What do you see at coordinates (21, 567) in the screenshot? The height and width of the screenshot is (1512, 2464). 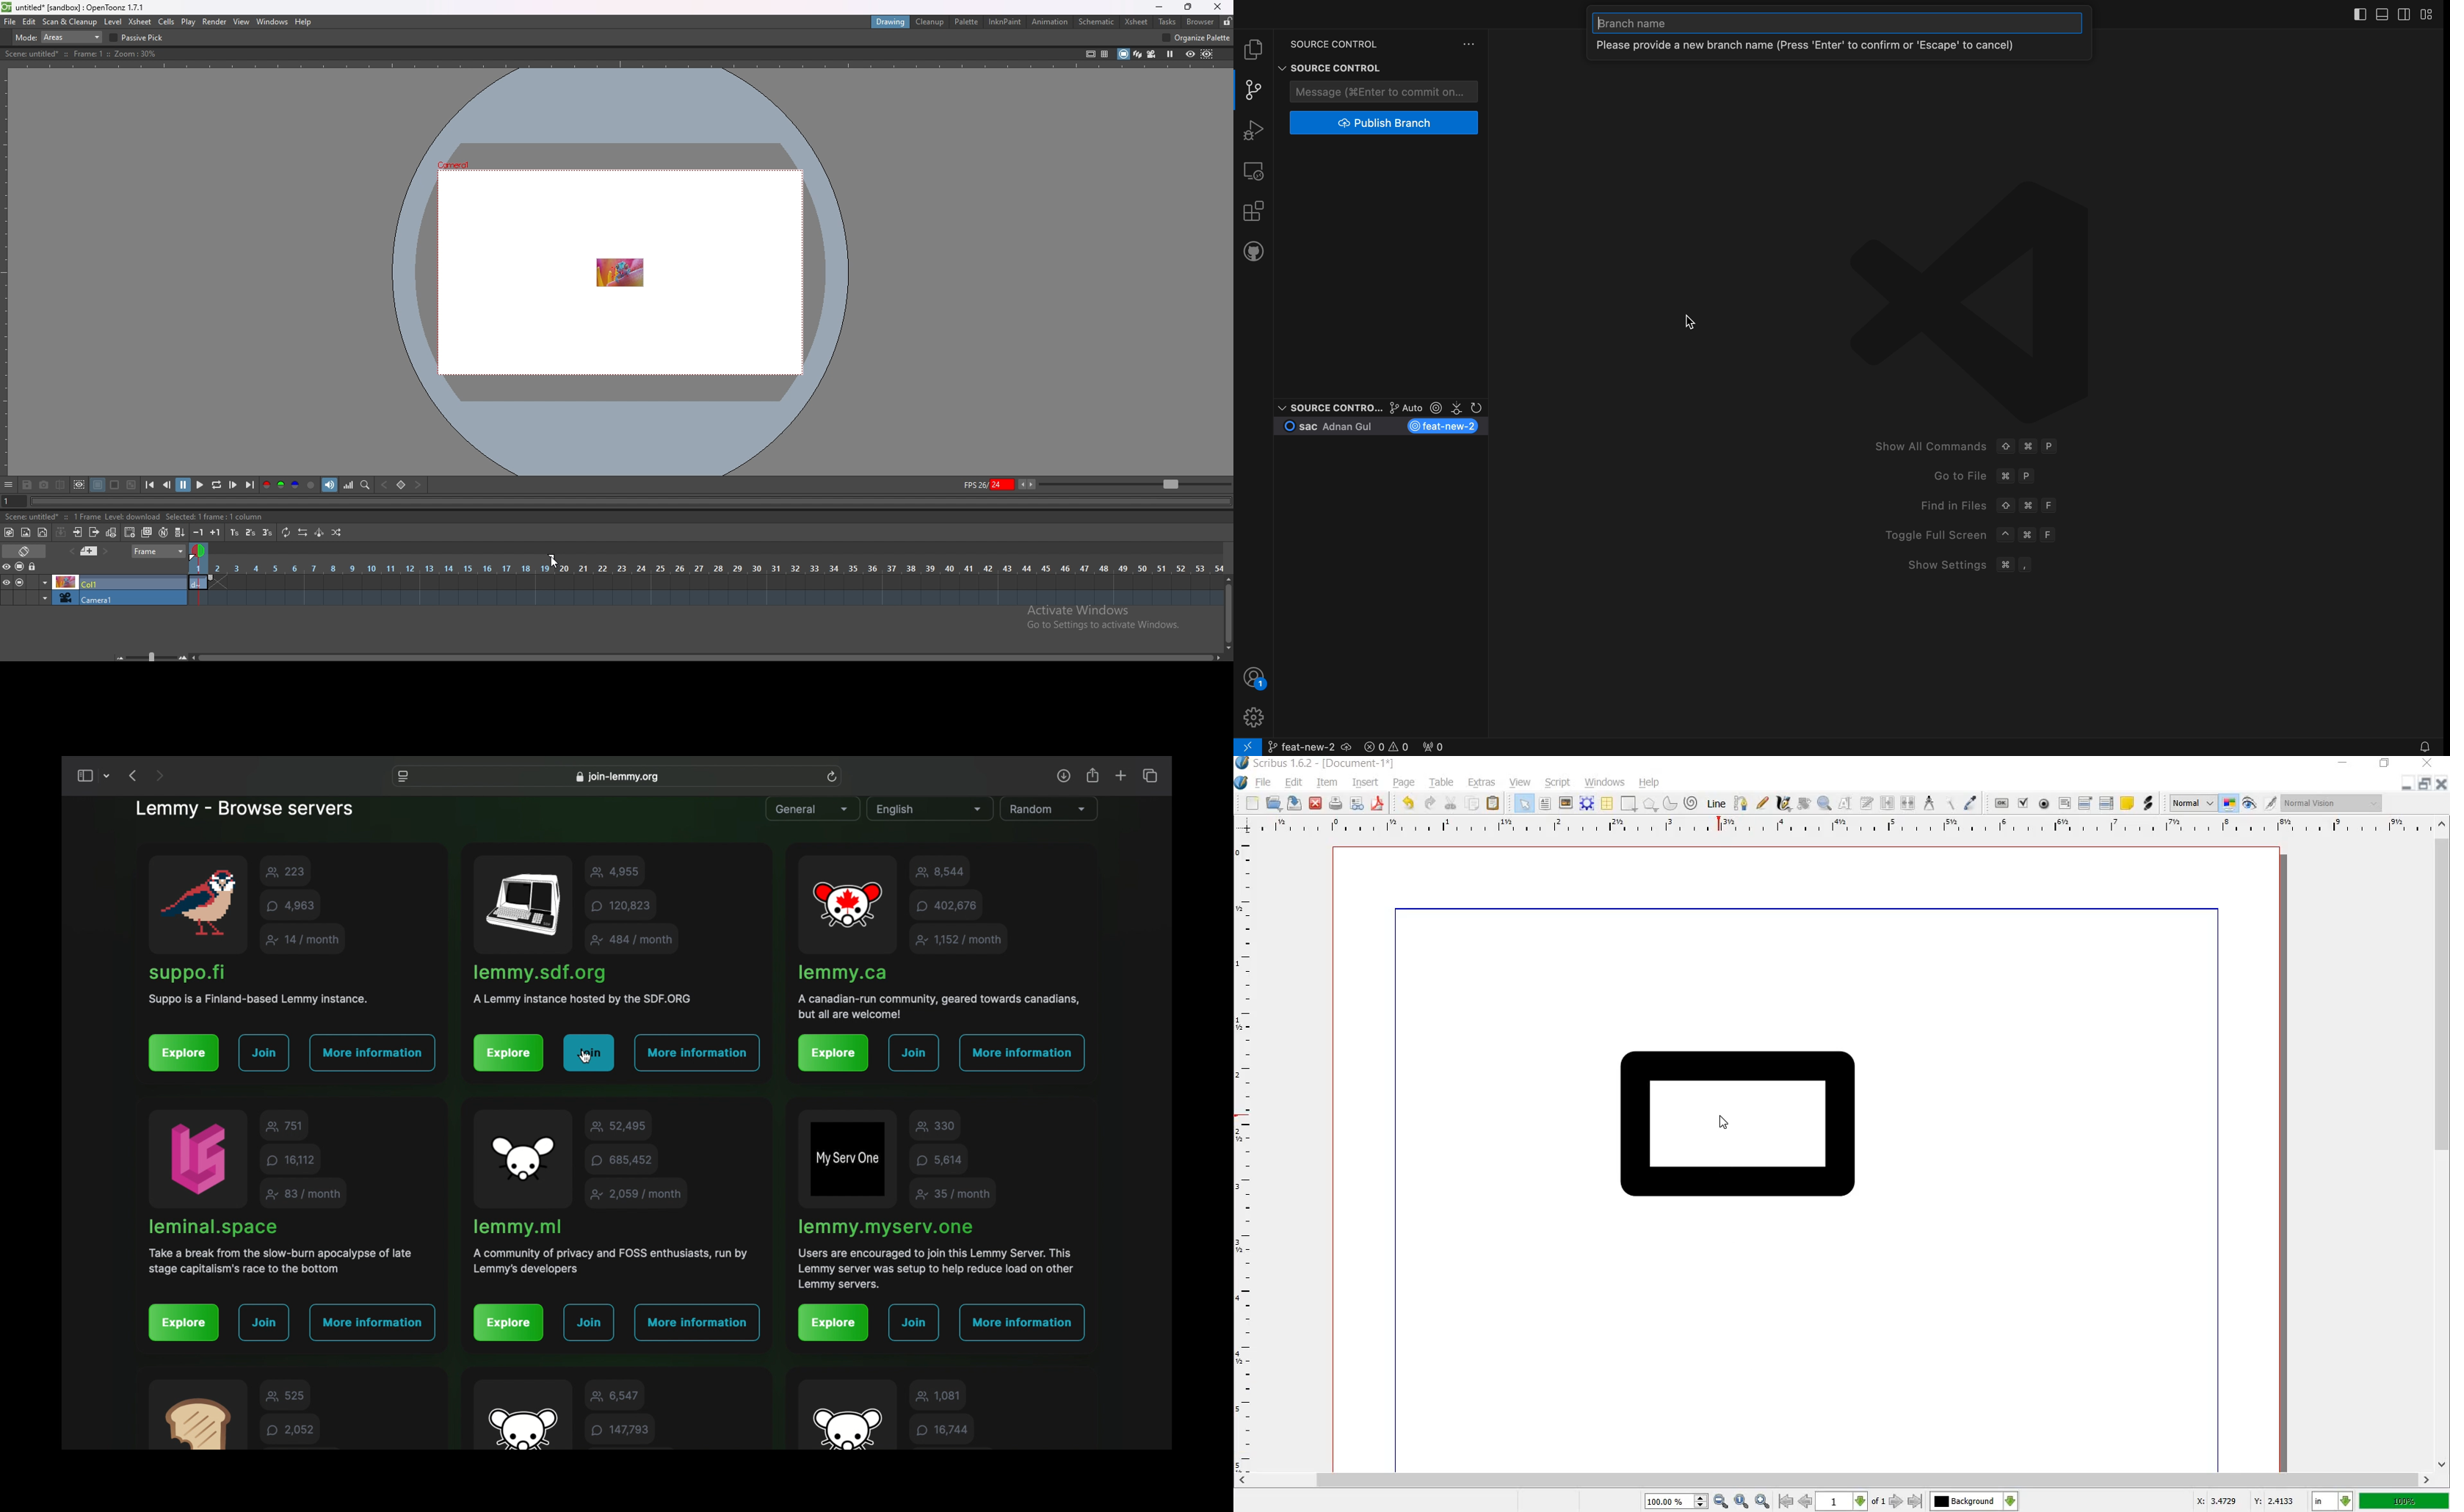 I see `camera stand visibility` at bounding box center [21, 567].